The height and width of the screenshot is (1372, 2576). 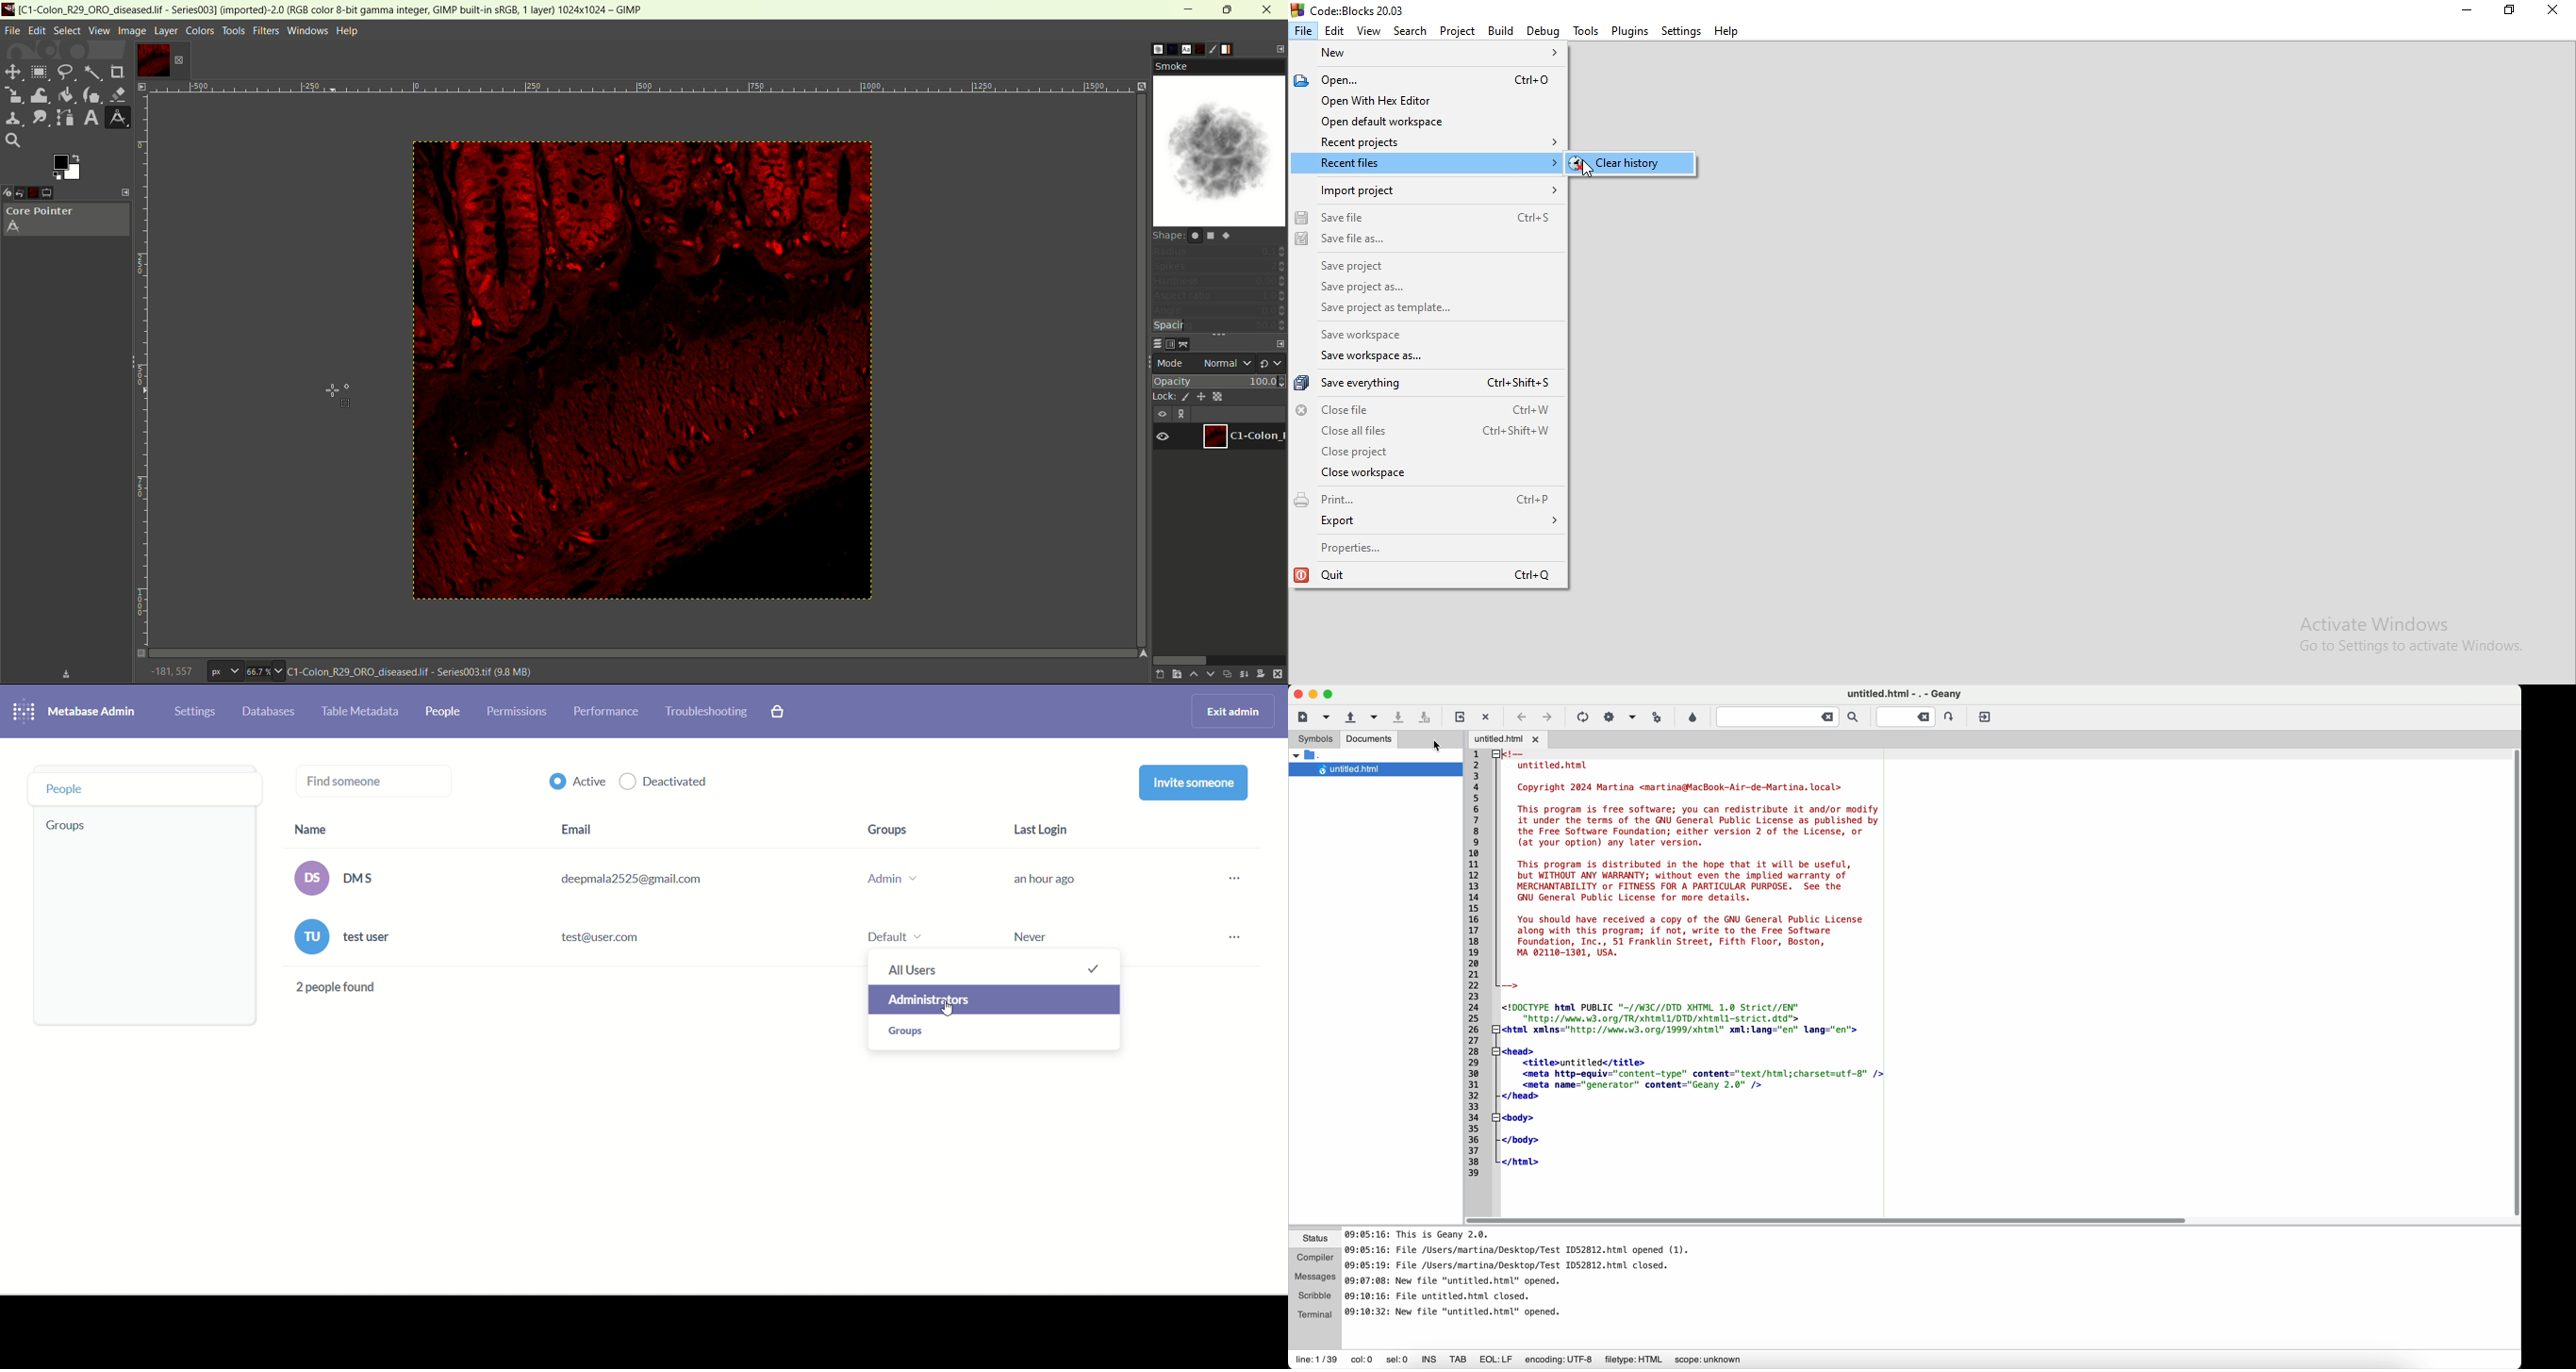 I want to click on Save file as, so click(x=1429, y=246).